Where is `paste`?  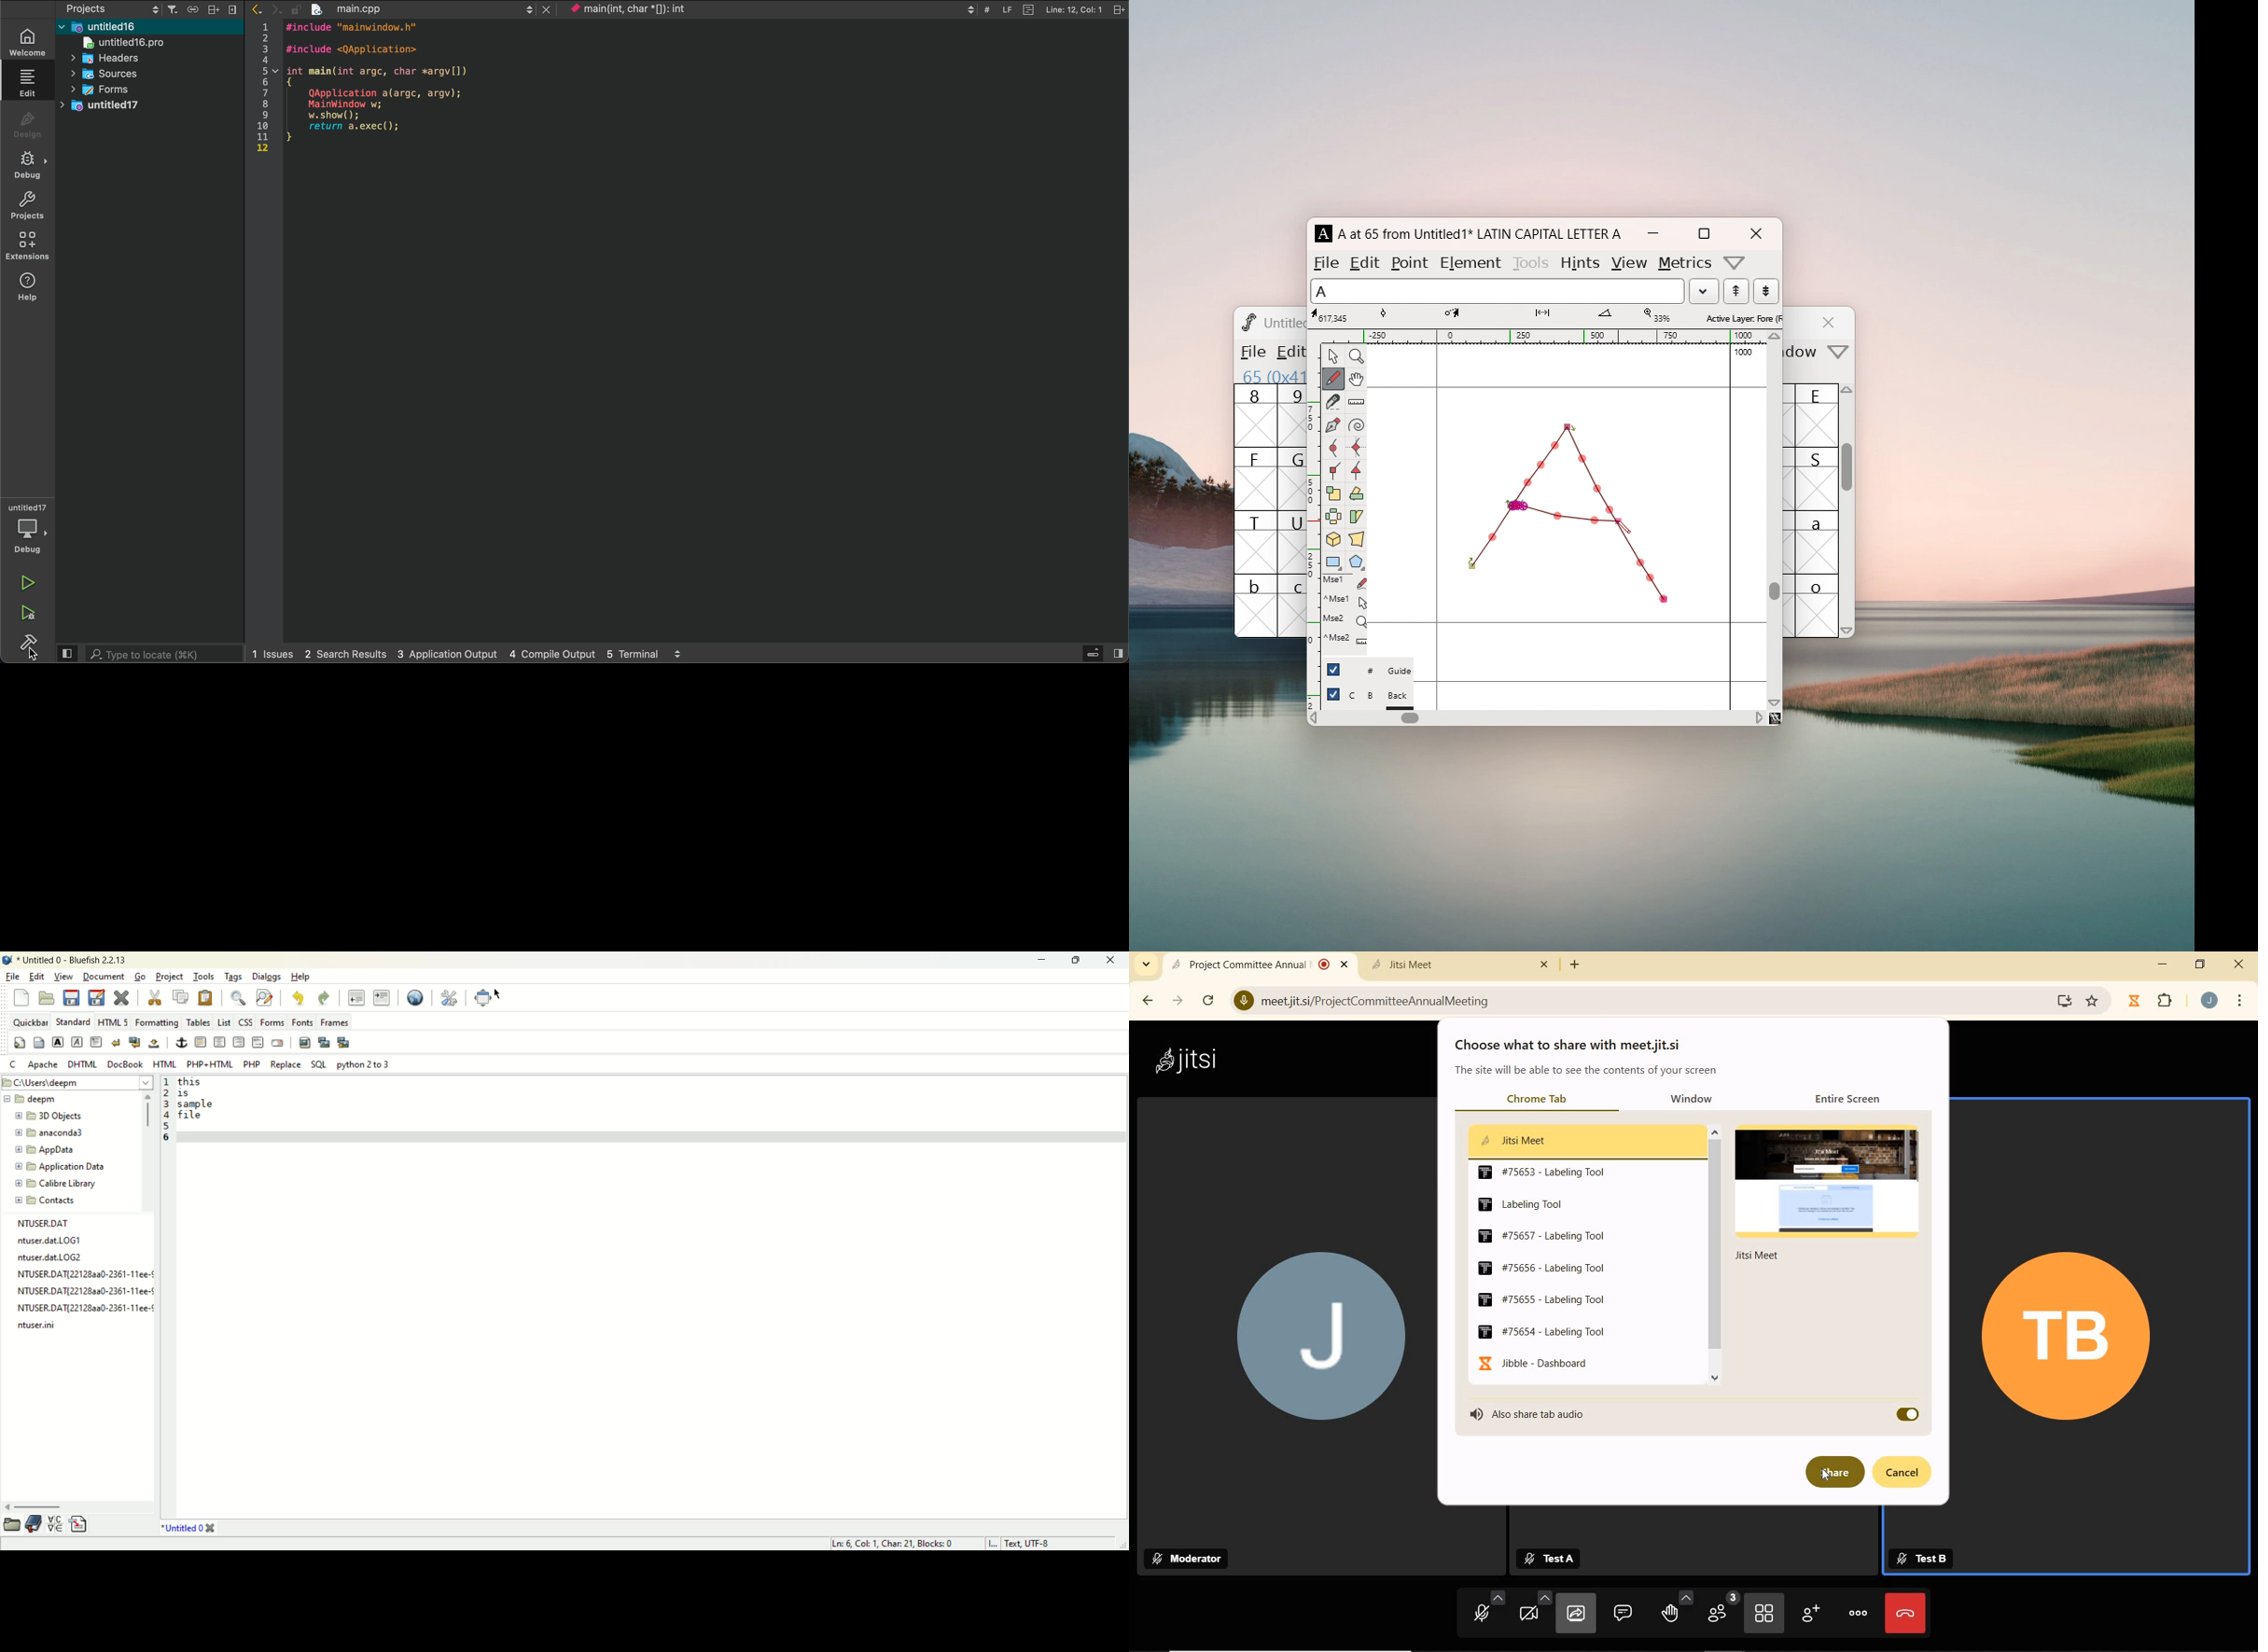
paste is located at coordinates (203, 996).